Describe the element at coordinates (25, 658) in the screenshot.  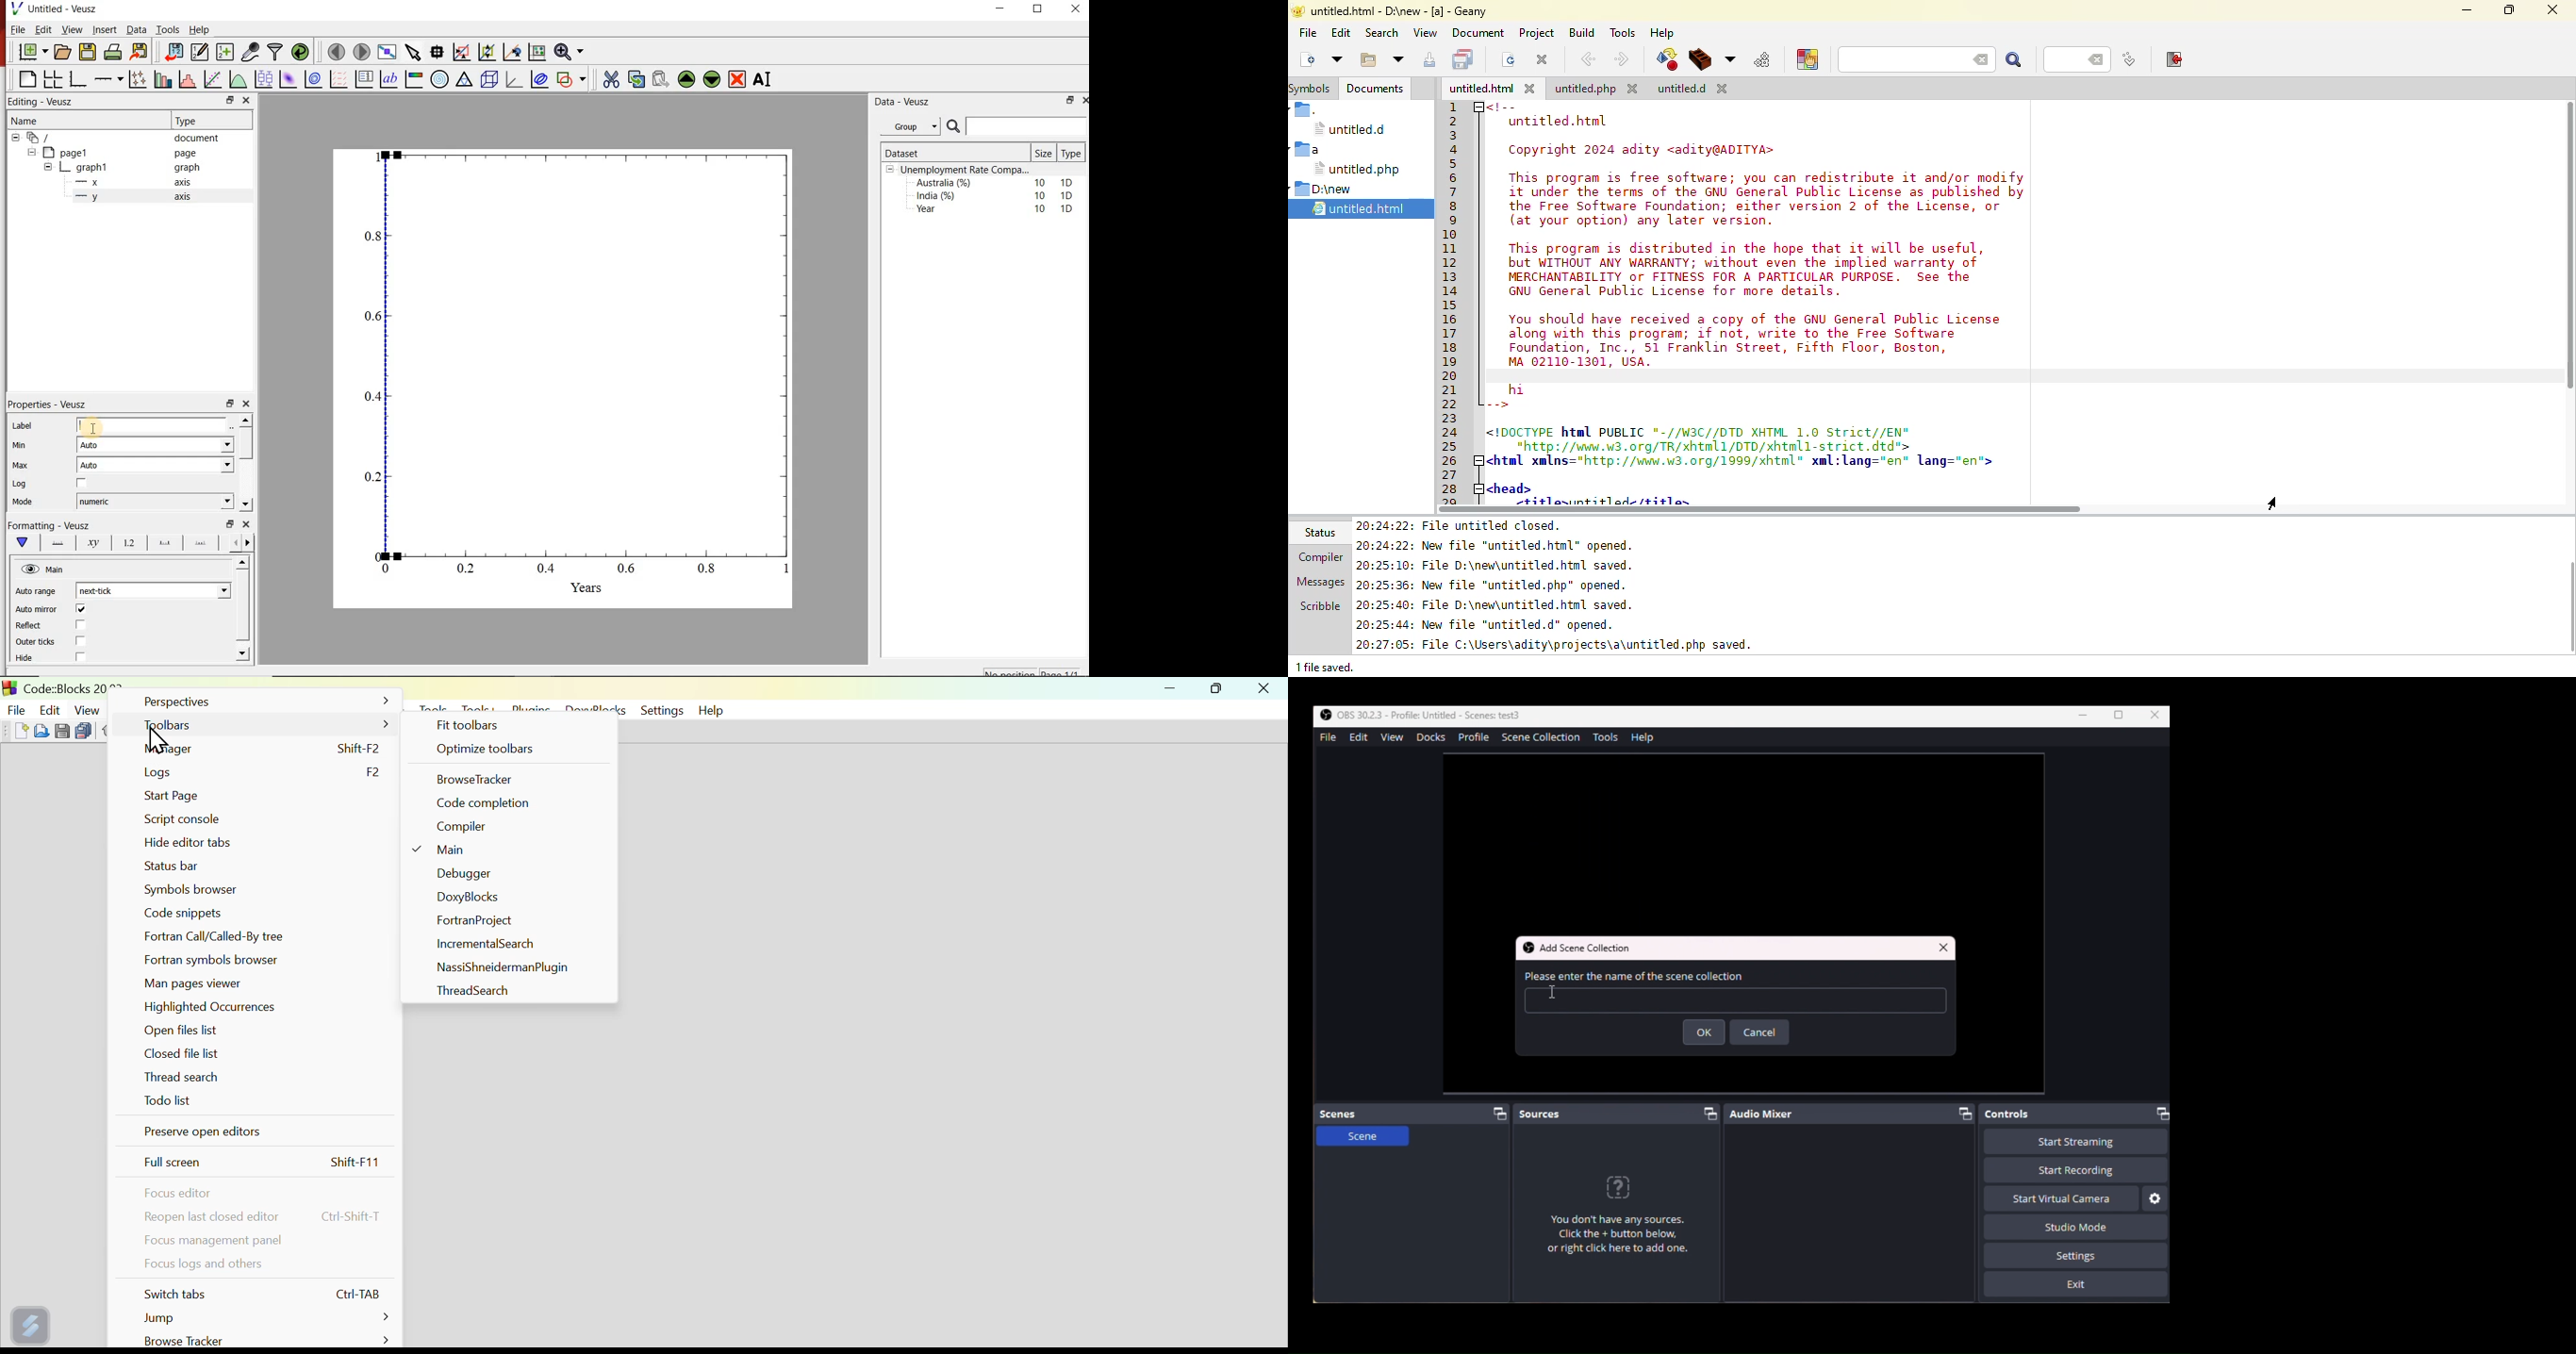
I see `Hide` at that location.